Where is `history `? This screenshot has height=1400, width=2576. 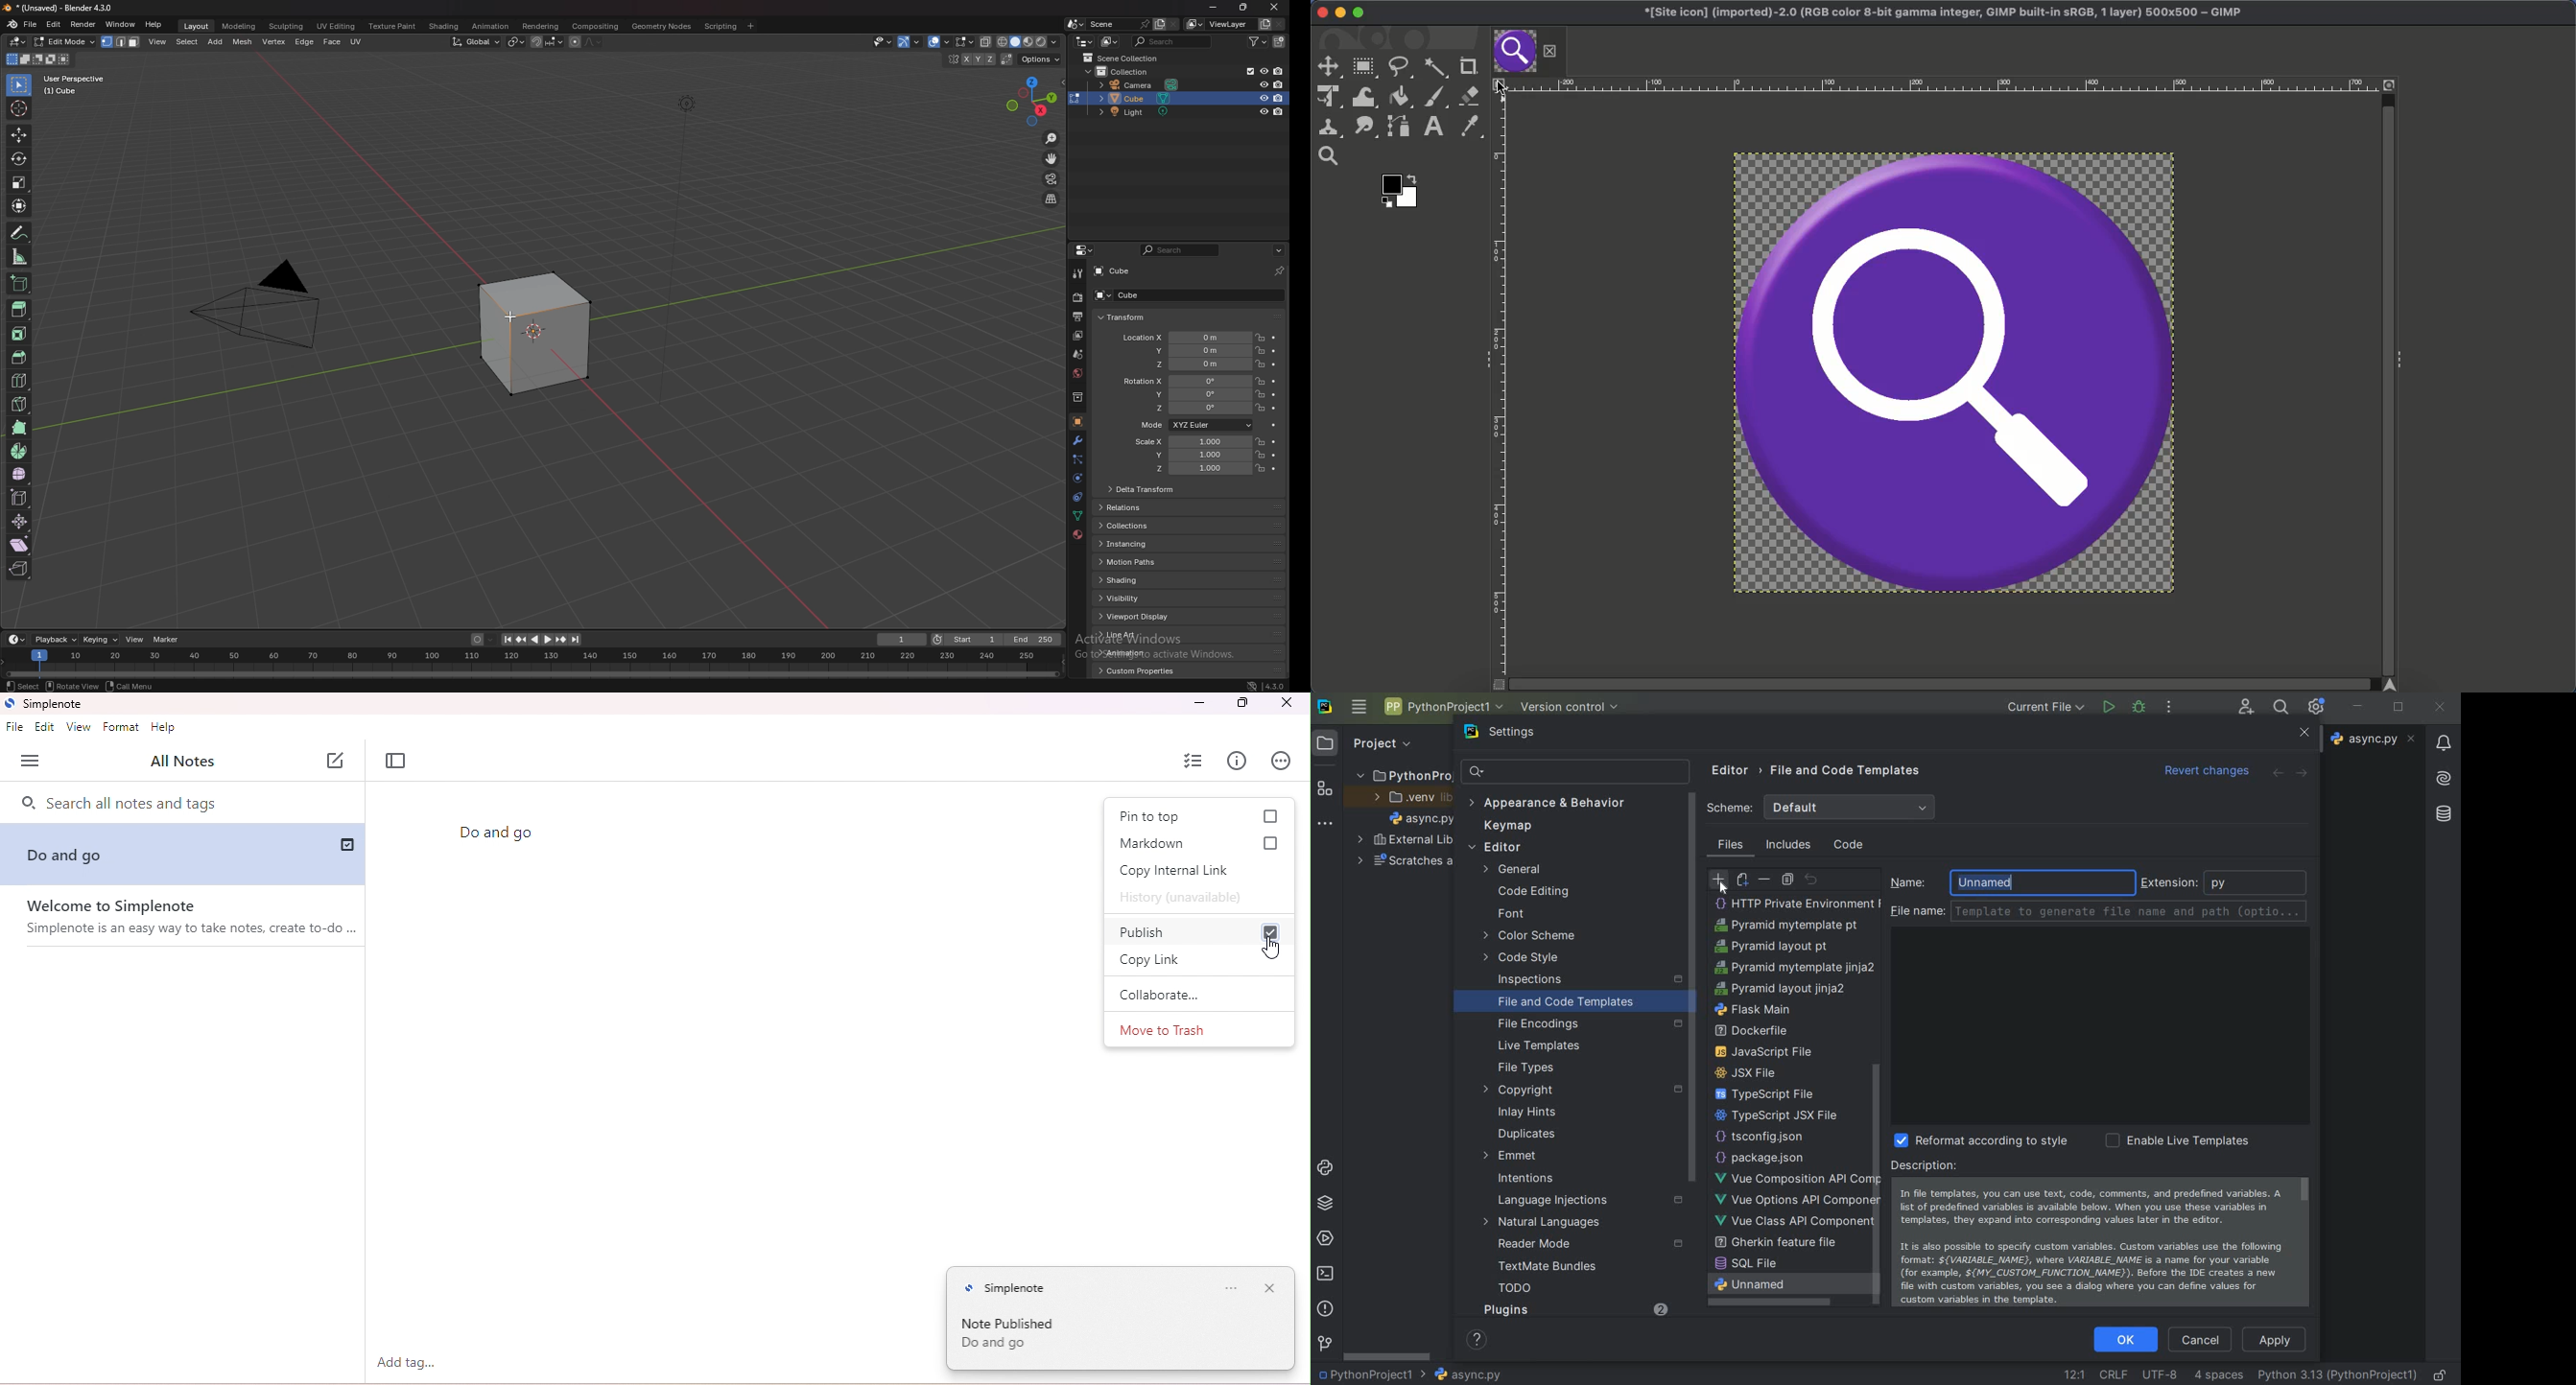
history  is located at coordinates (1182, 899).